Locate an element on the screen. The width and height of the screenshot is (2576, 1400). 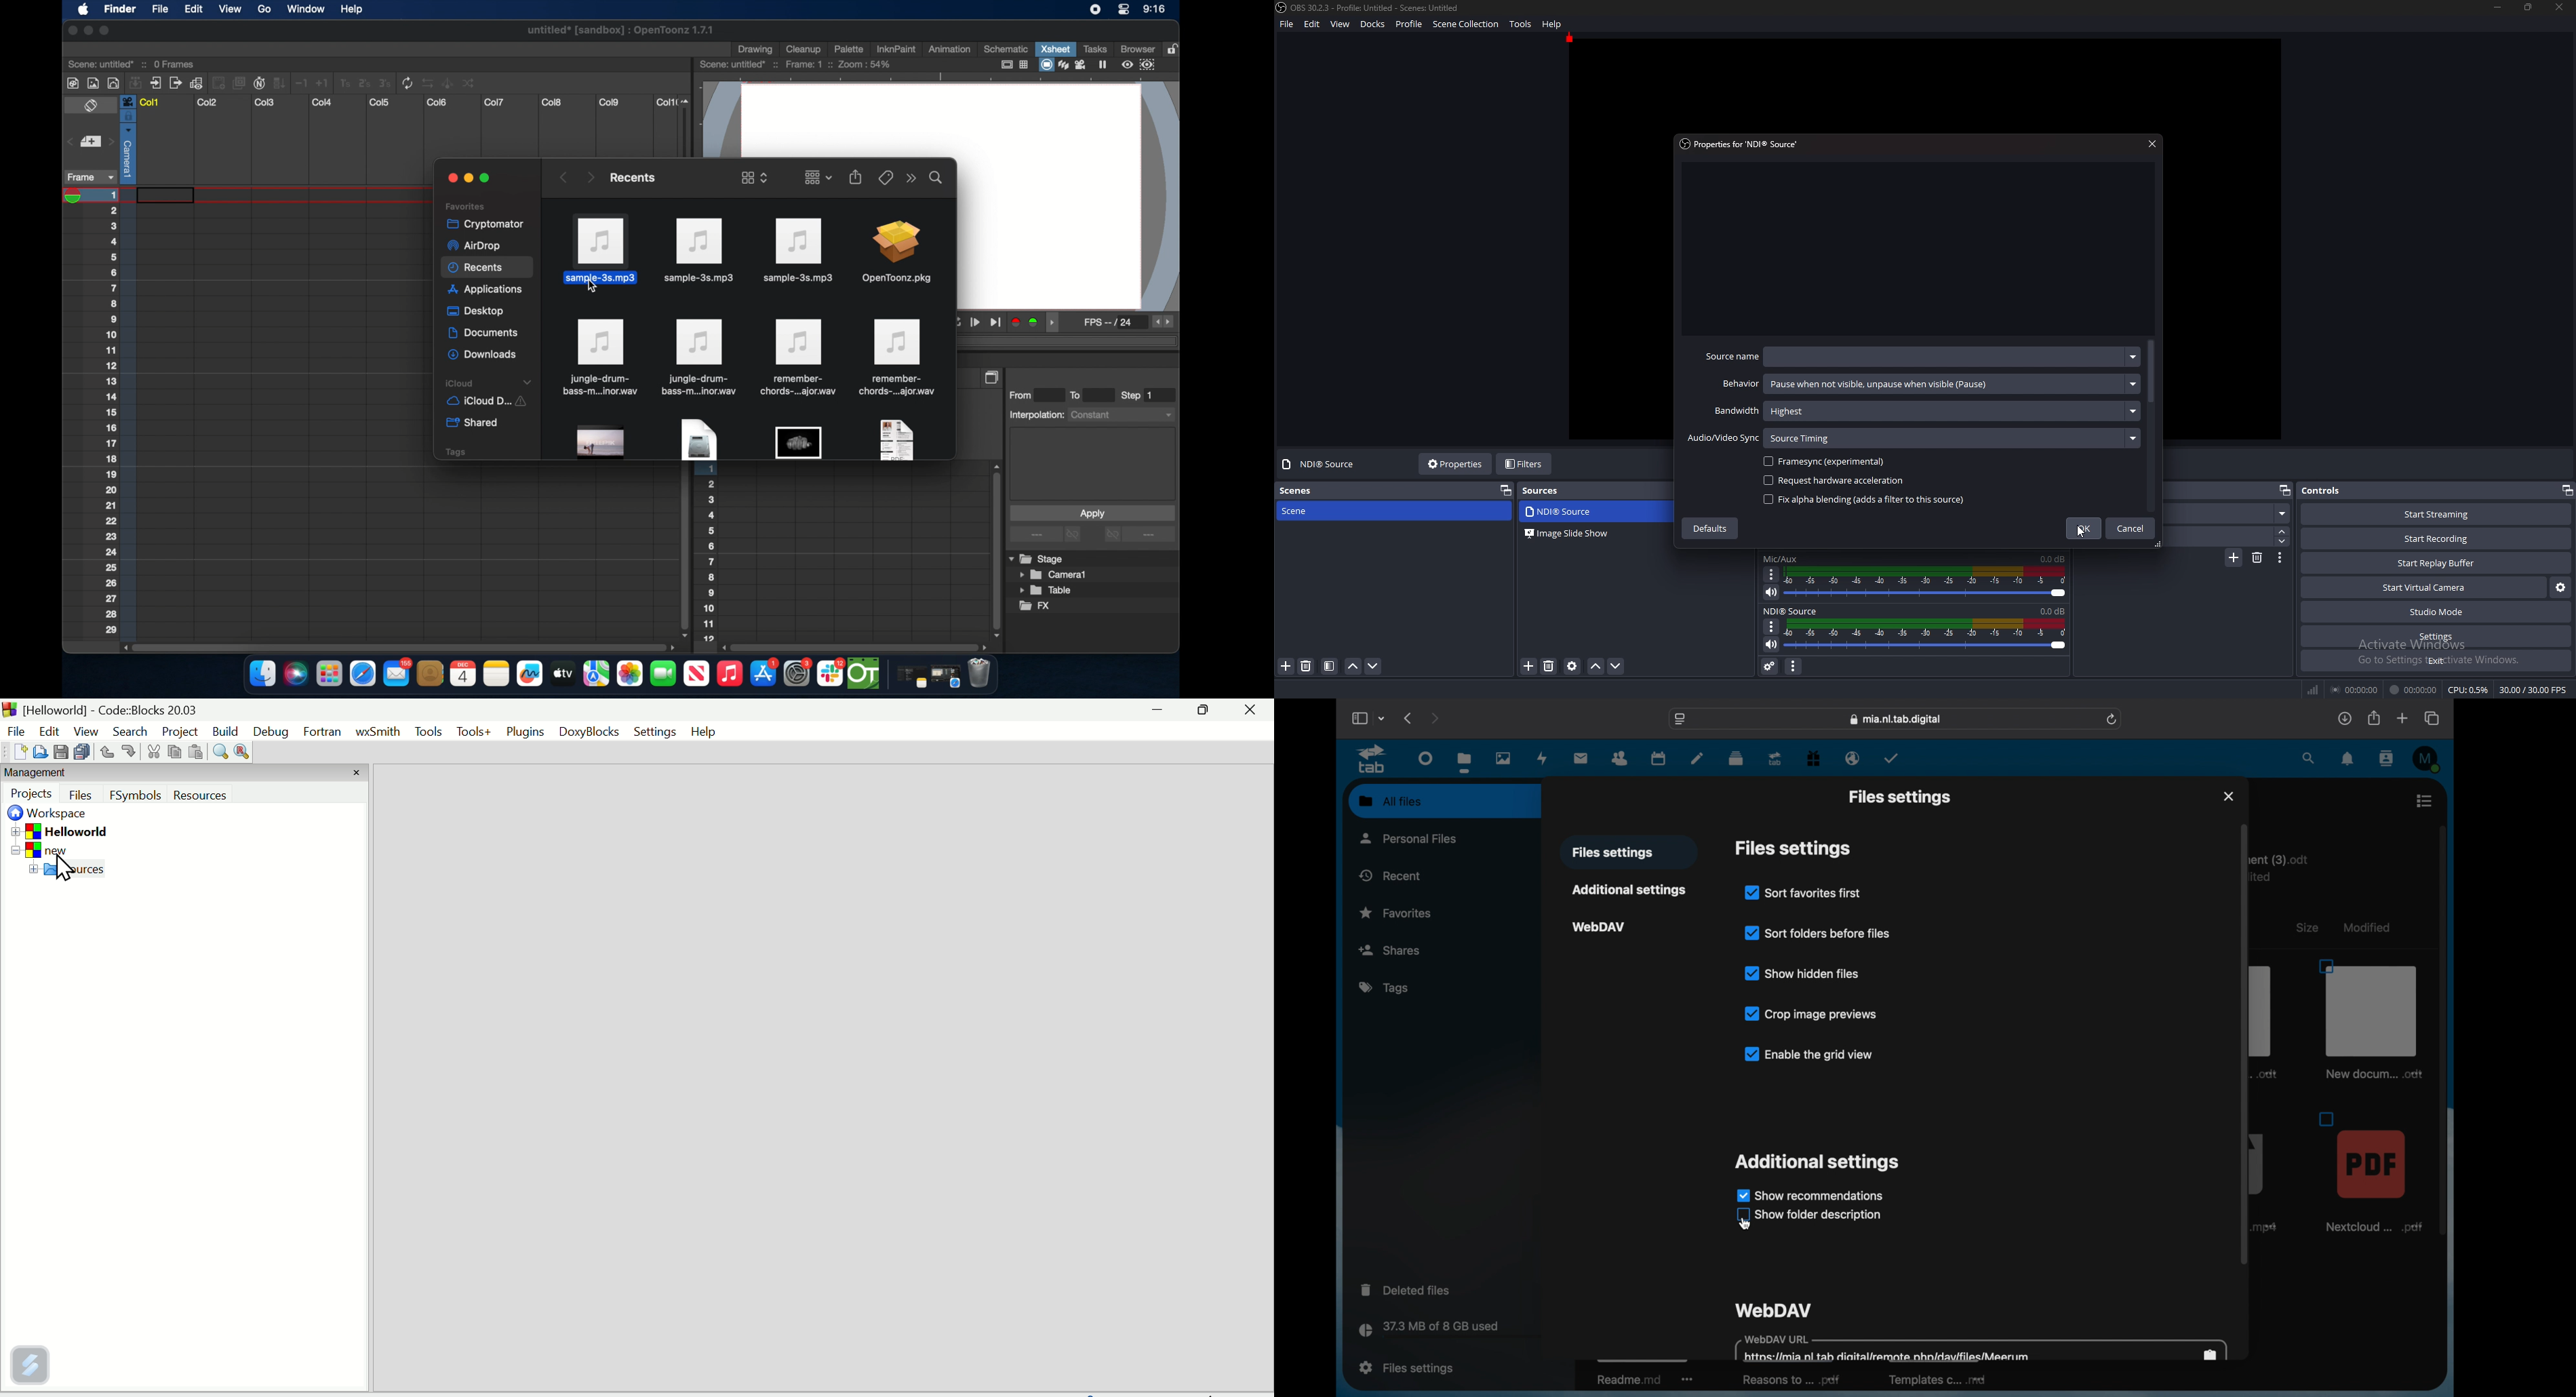
M is located at coordinates (2427, 759).